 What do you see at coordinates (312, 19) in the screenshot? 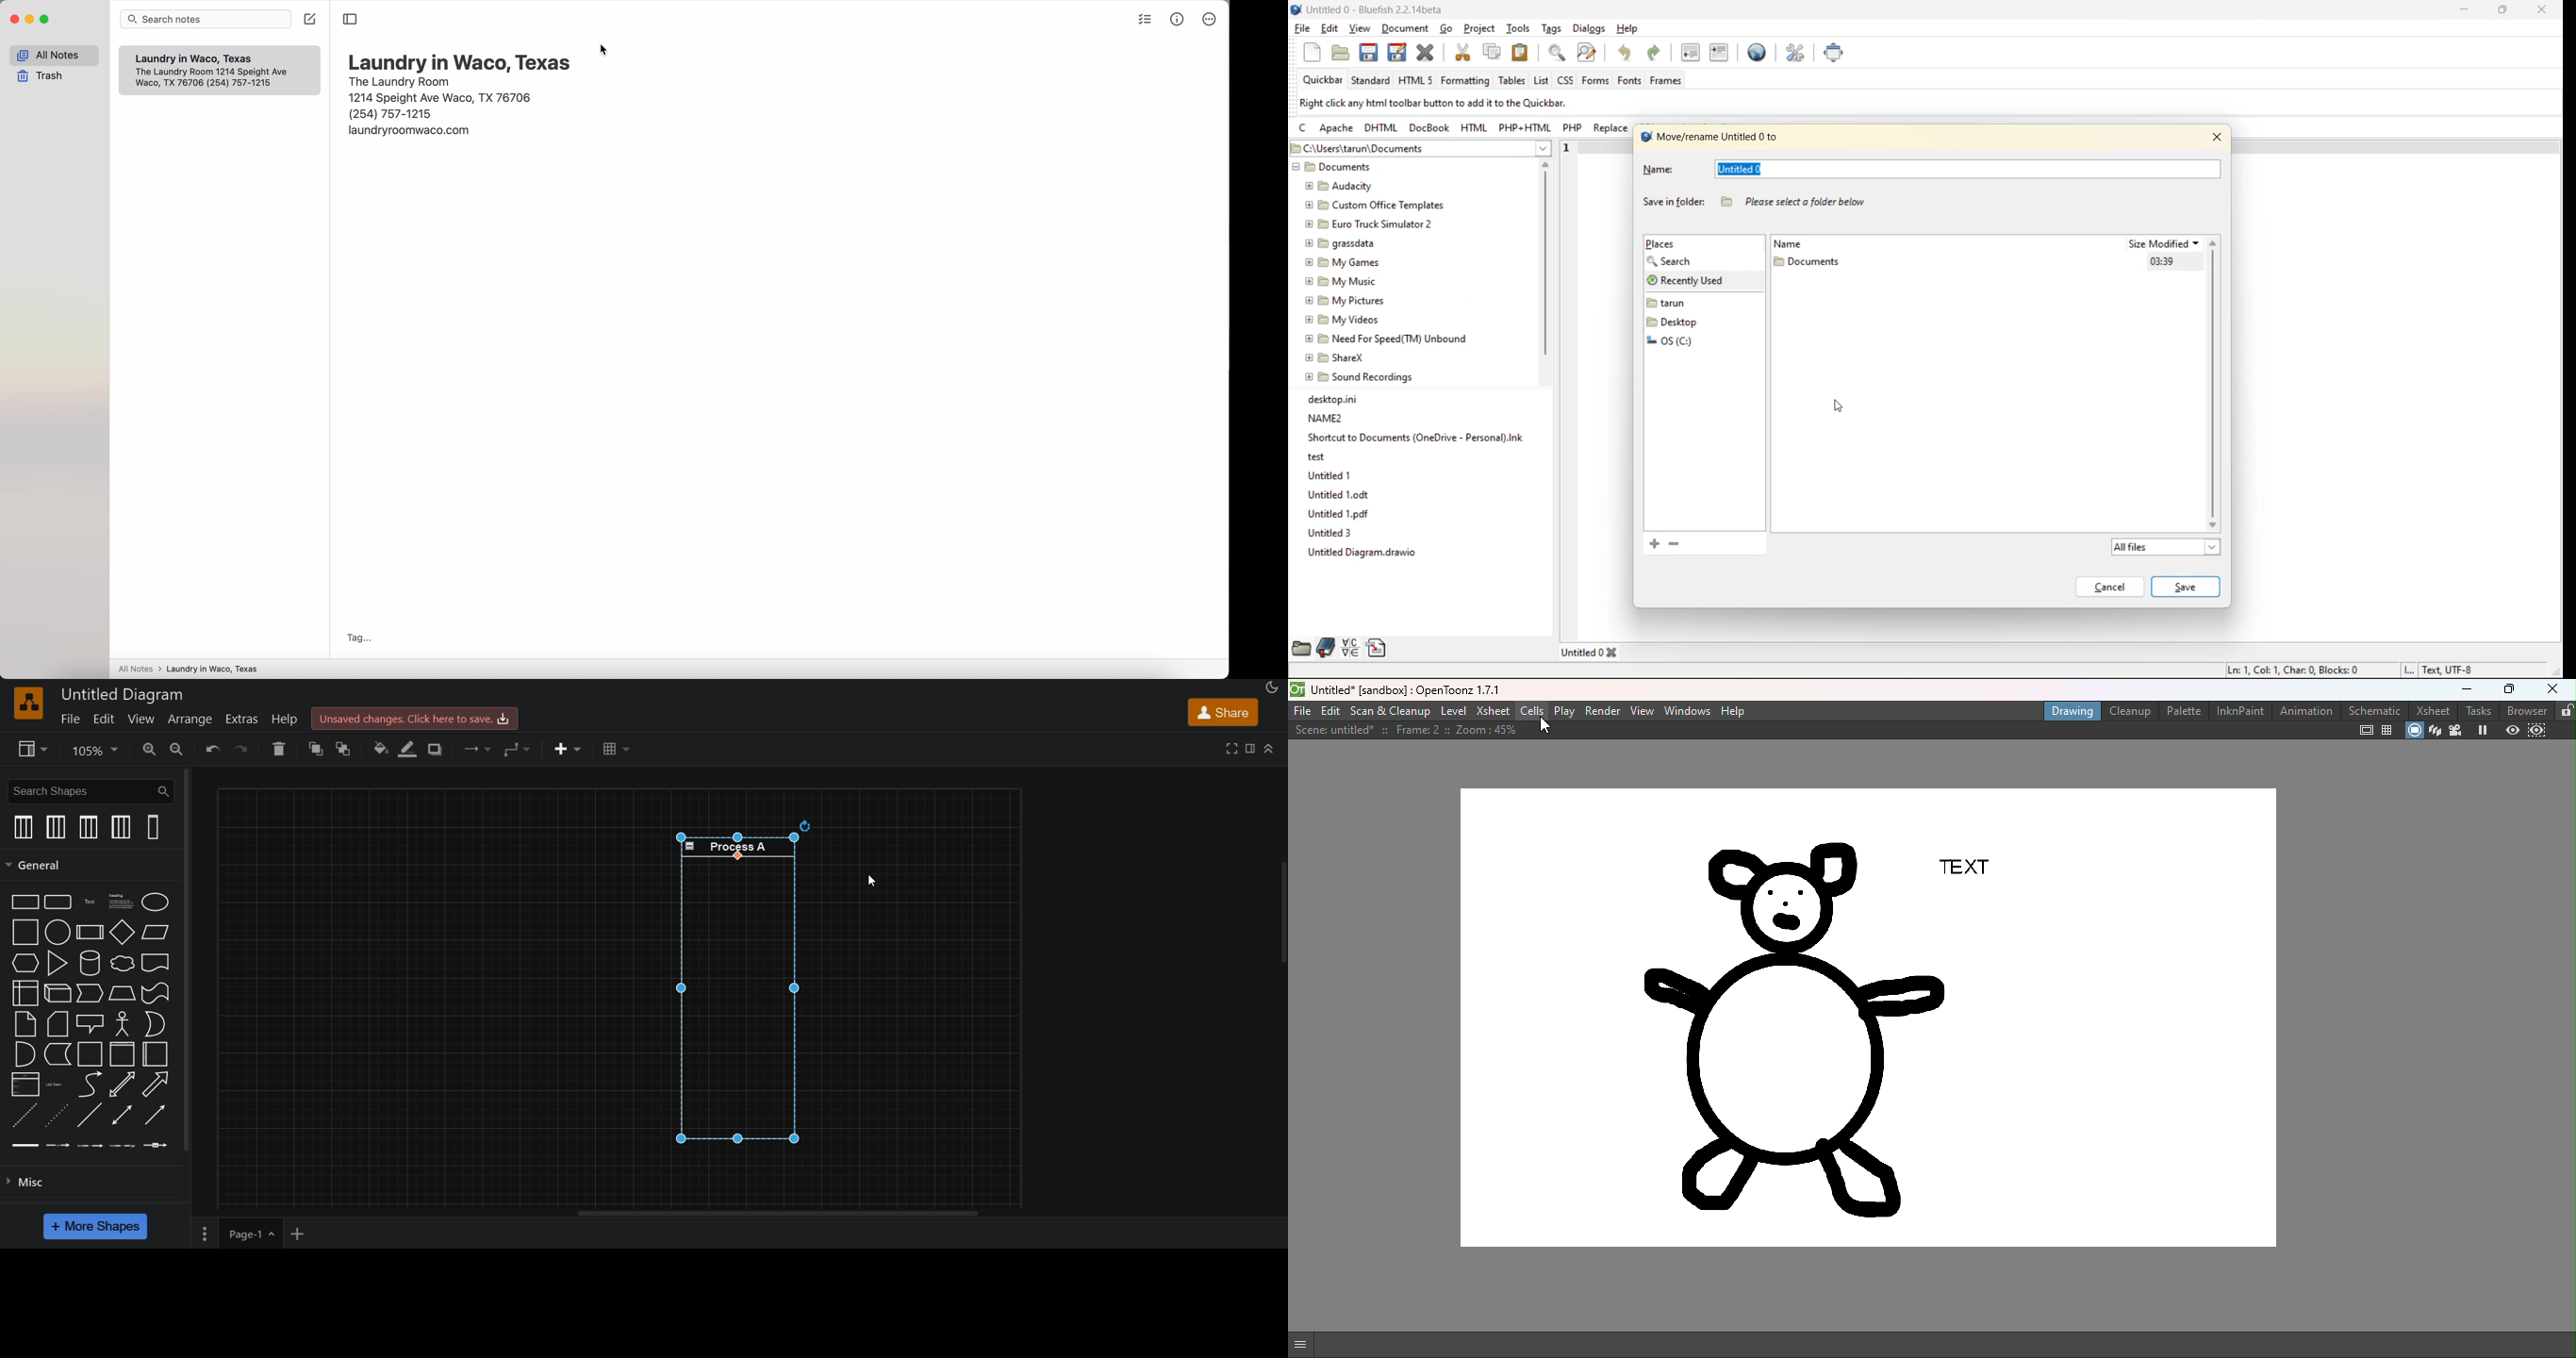
I see `click on create note` at bounding box center [312, 19].